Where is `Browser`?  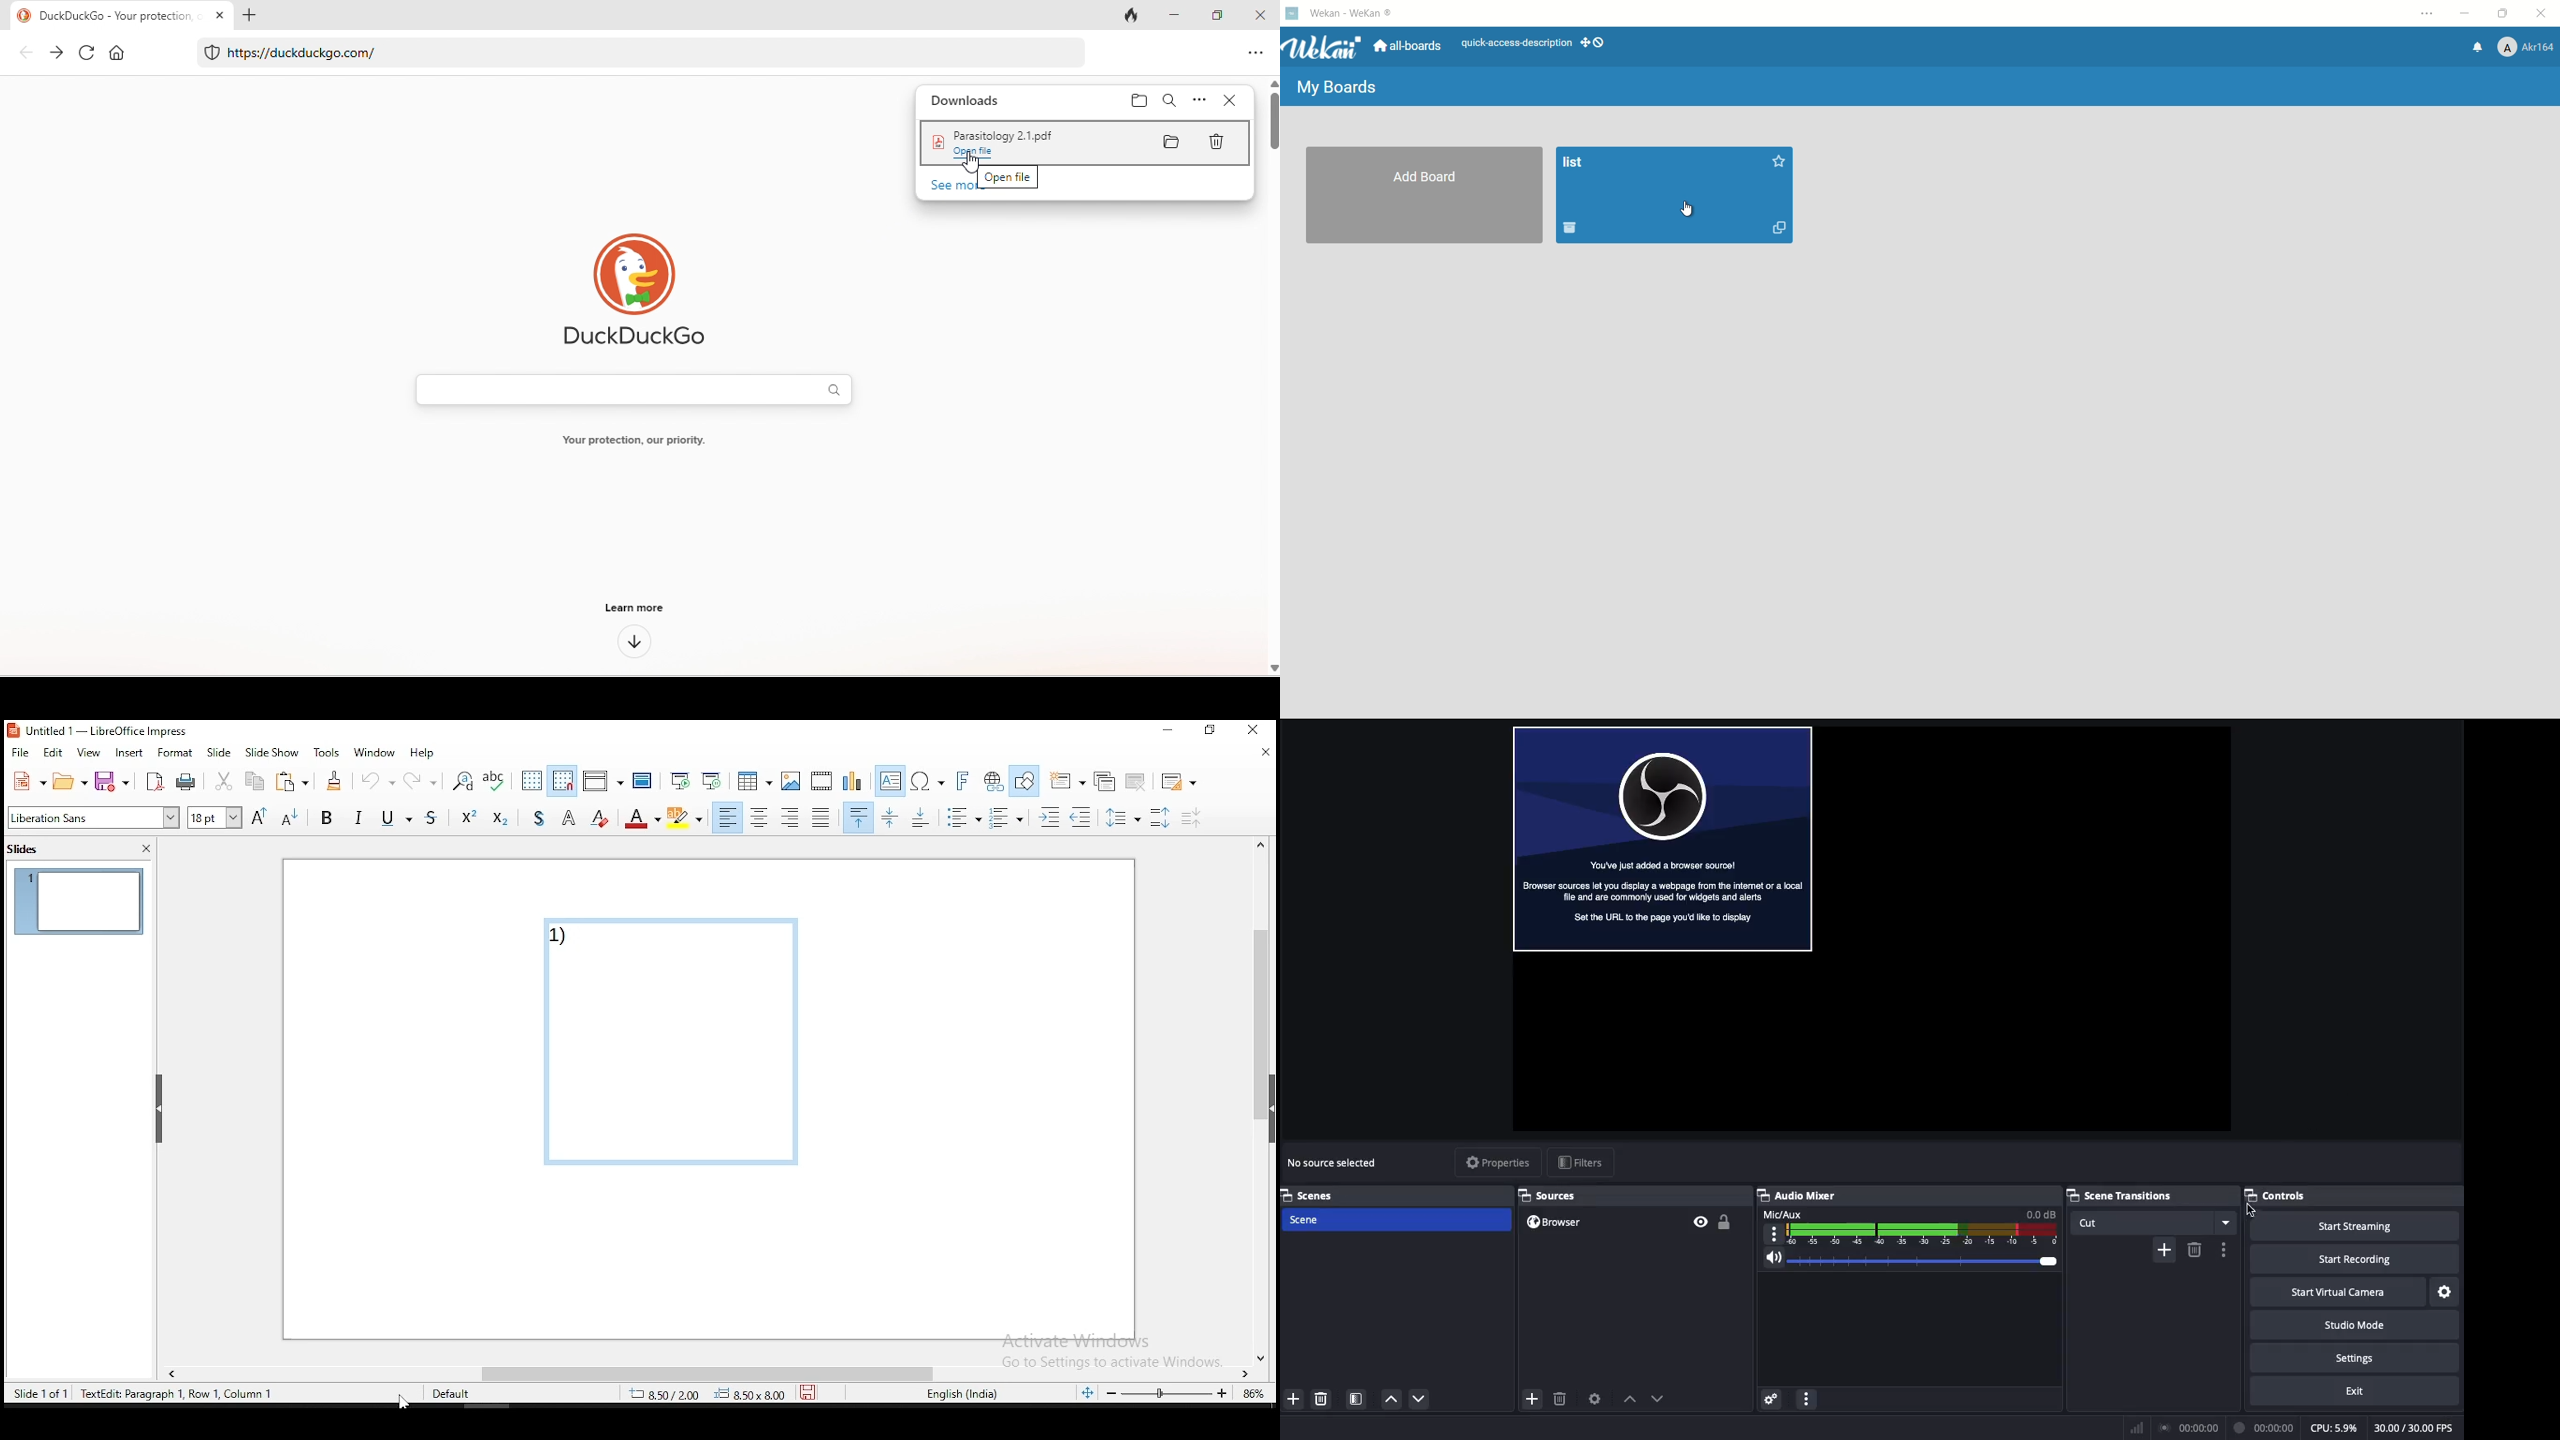
Browser is located at coordinates (1557, 1223).